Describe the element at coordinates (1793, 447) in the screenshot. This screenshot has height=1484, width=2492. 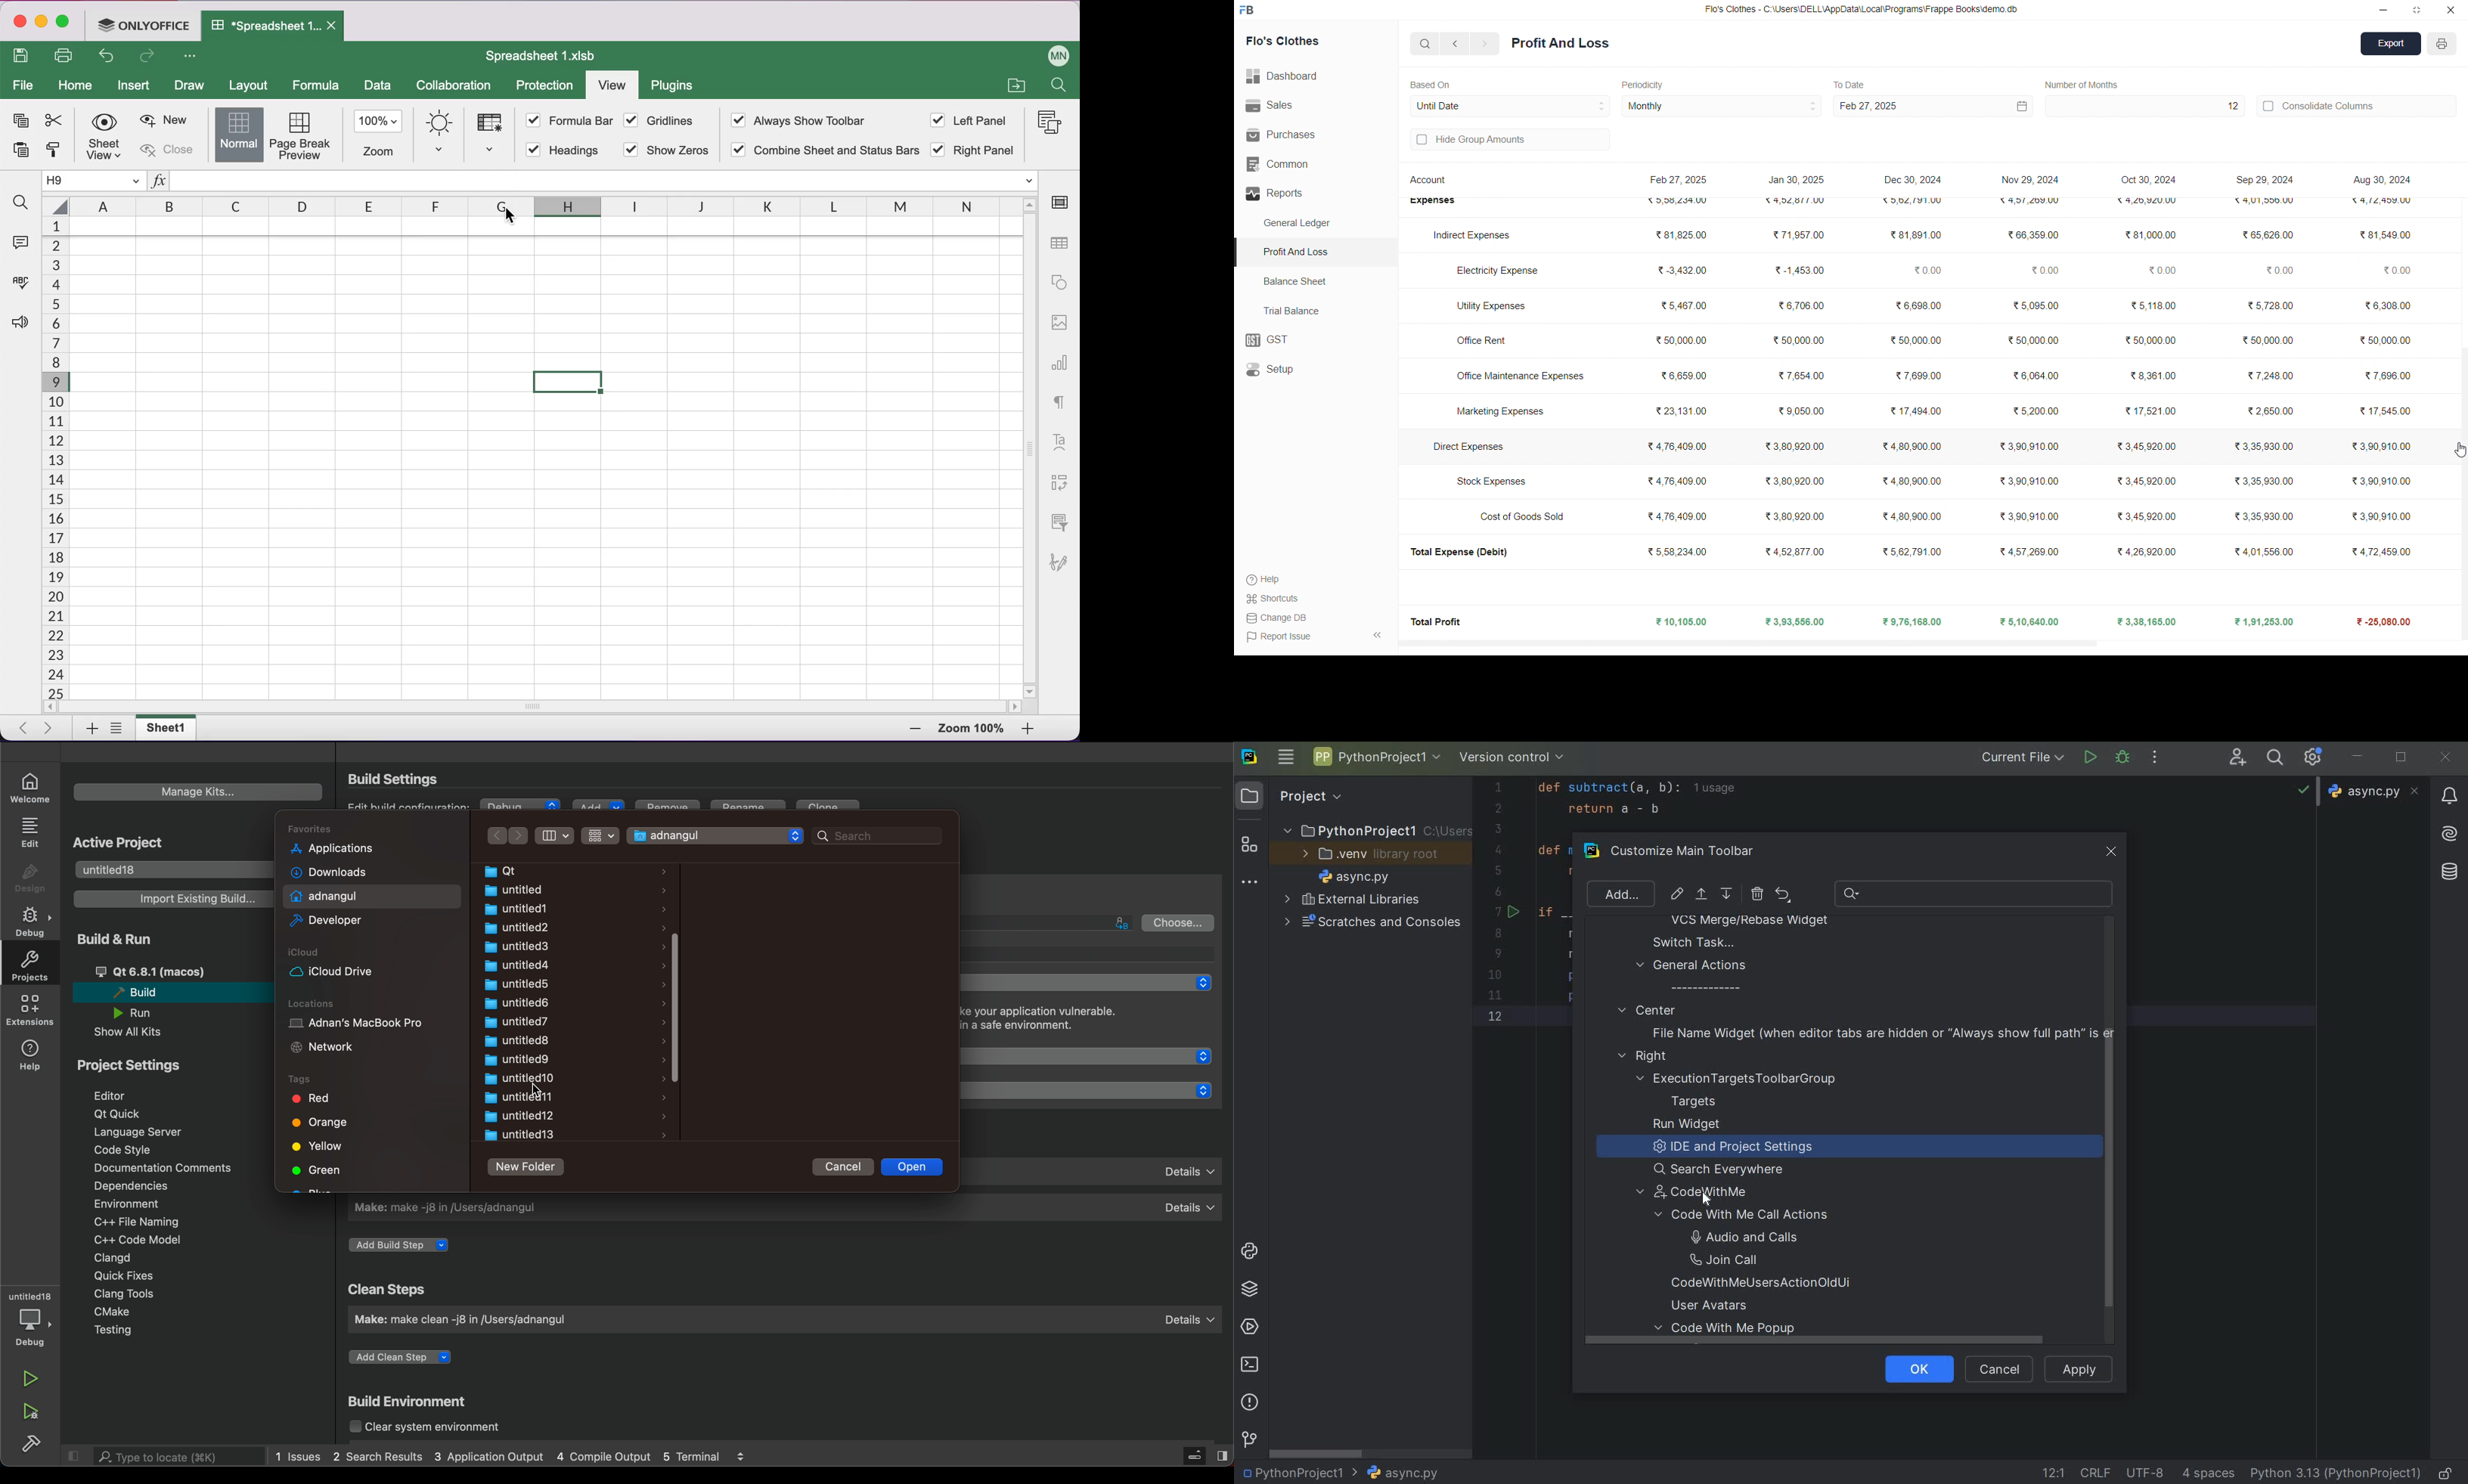
I see `₹3,80,920.00` at that location.